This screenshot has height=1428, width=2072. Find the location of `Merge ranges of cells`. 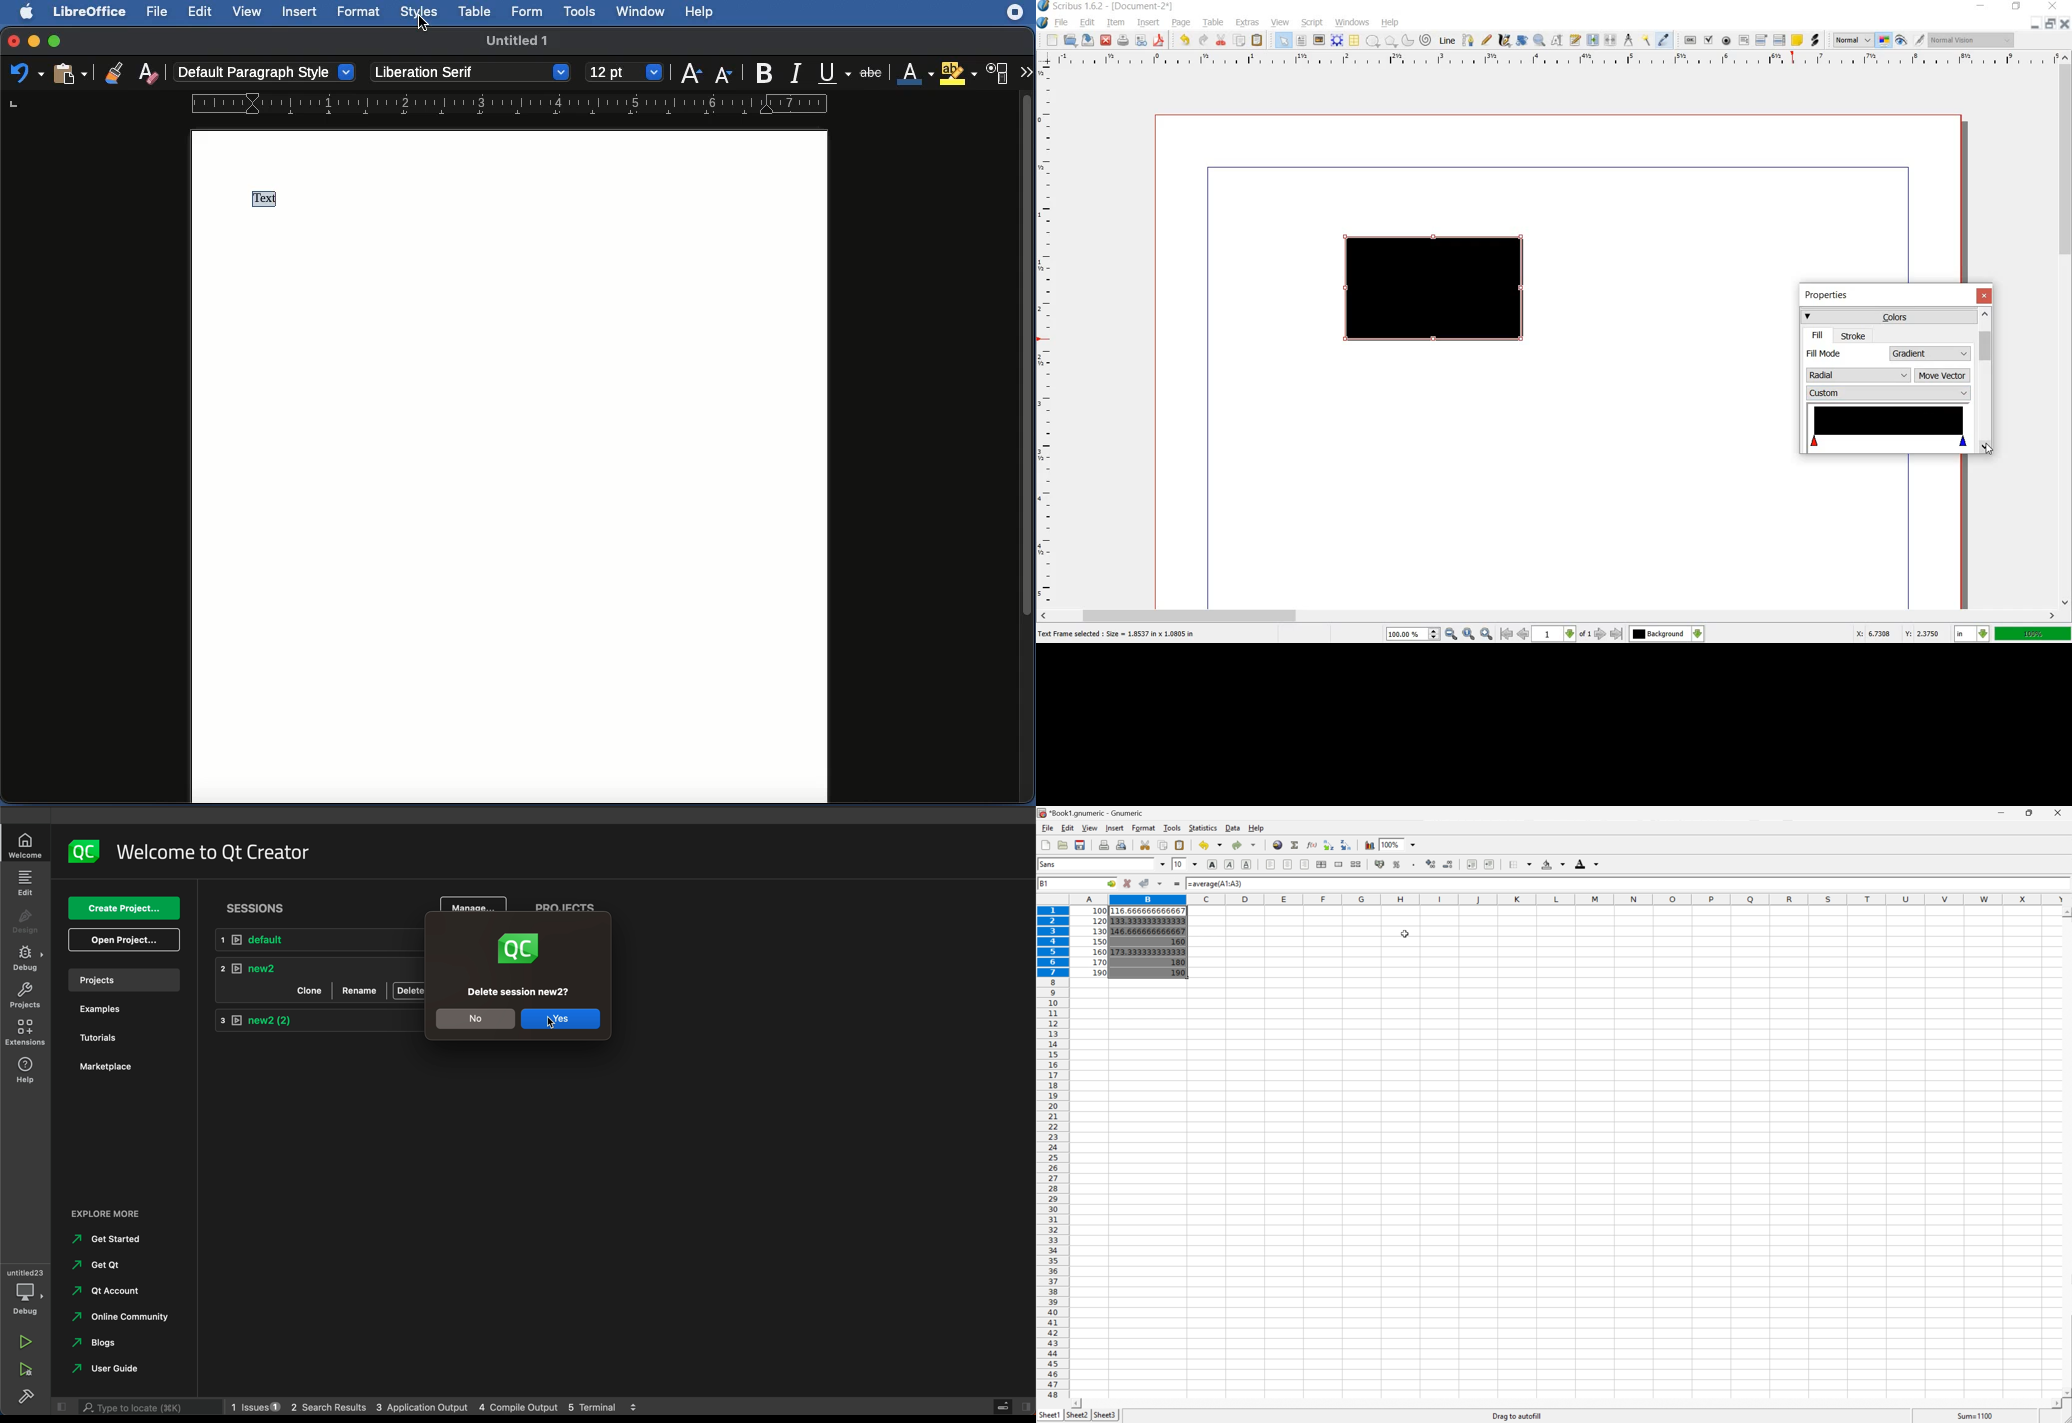

Merge ranges of cells is located at coordinates (1339, 864).